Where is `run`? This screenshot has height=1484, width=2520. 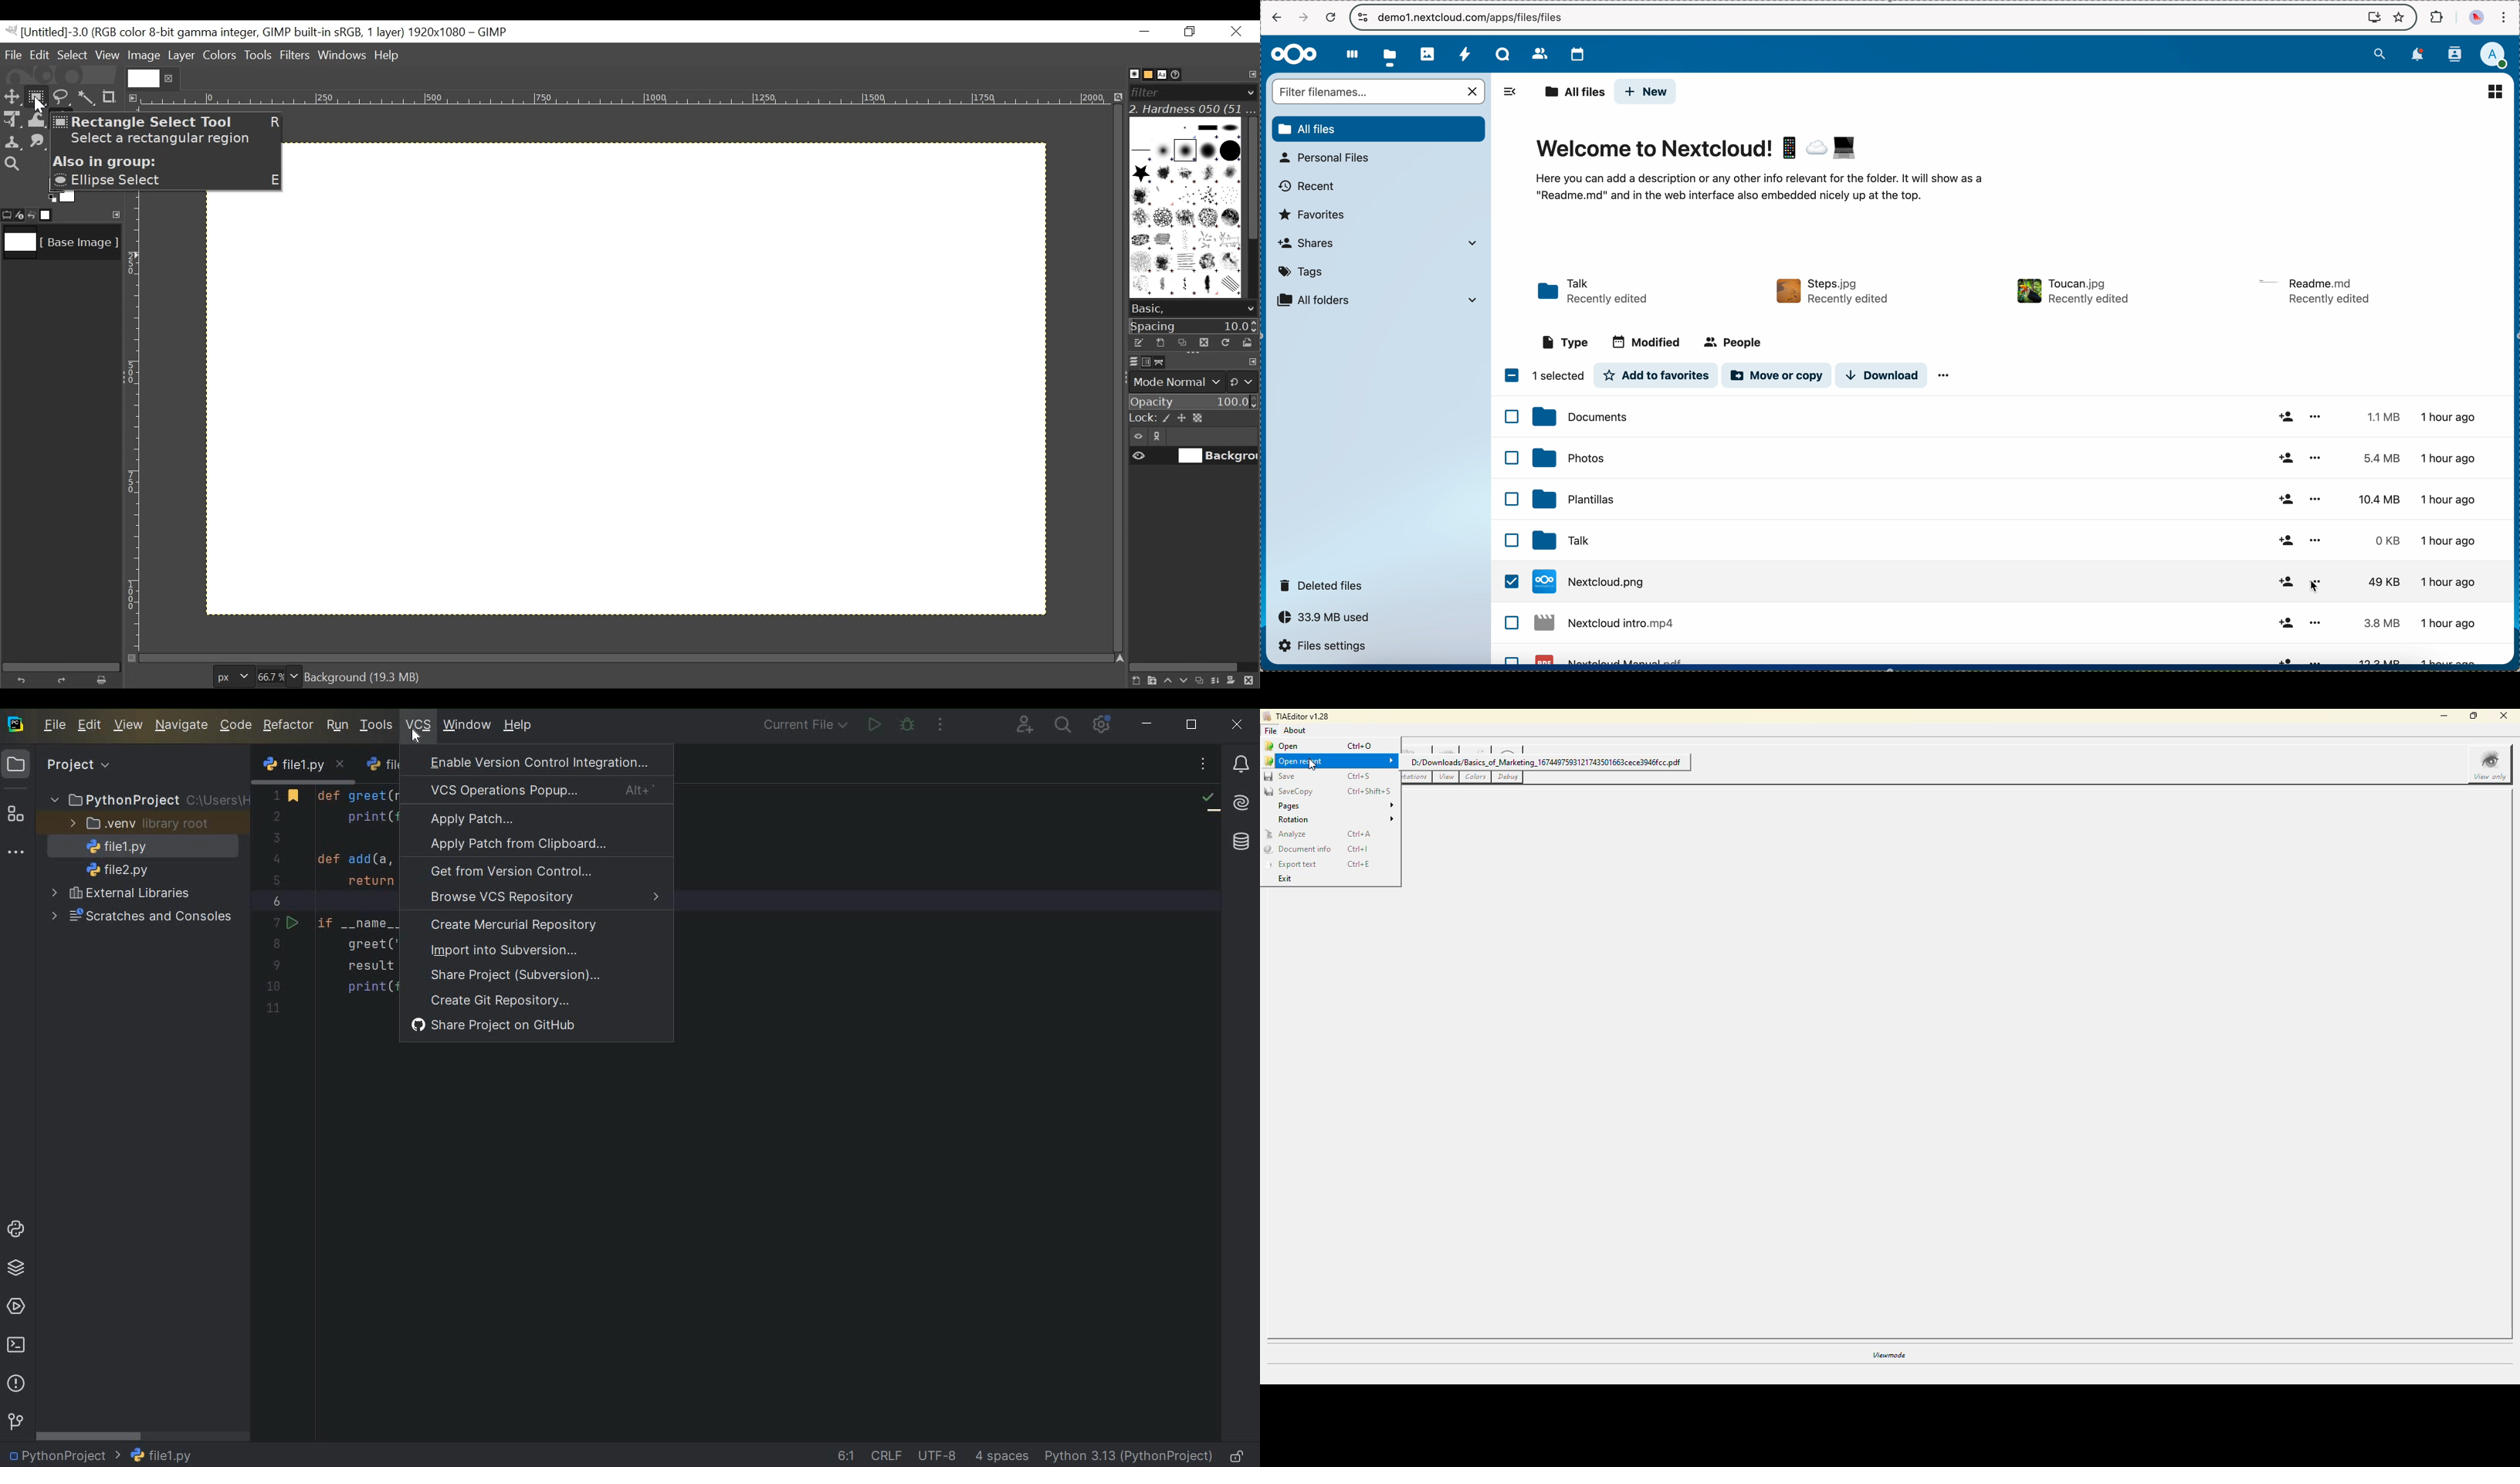
run is located at coordinates (875, 726).